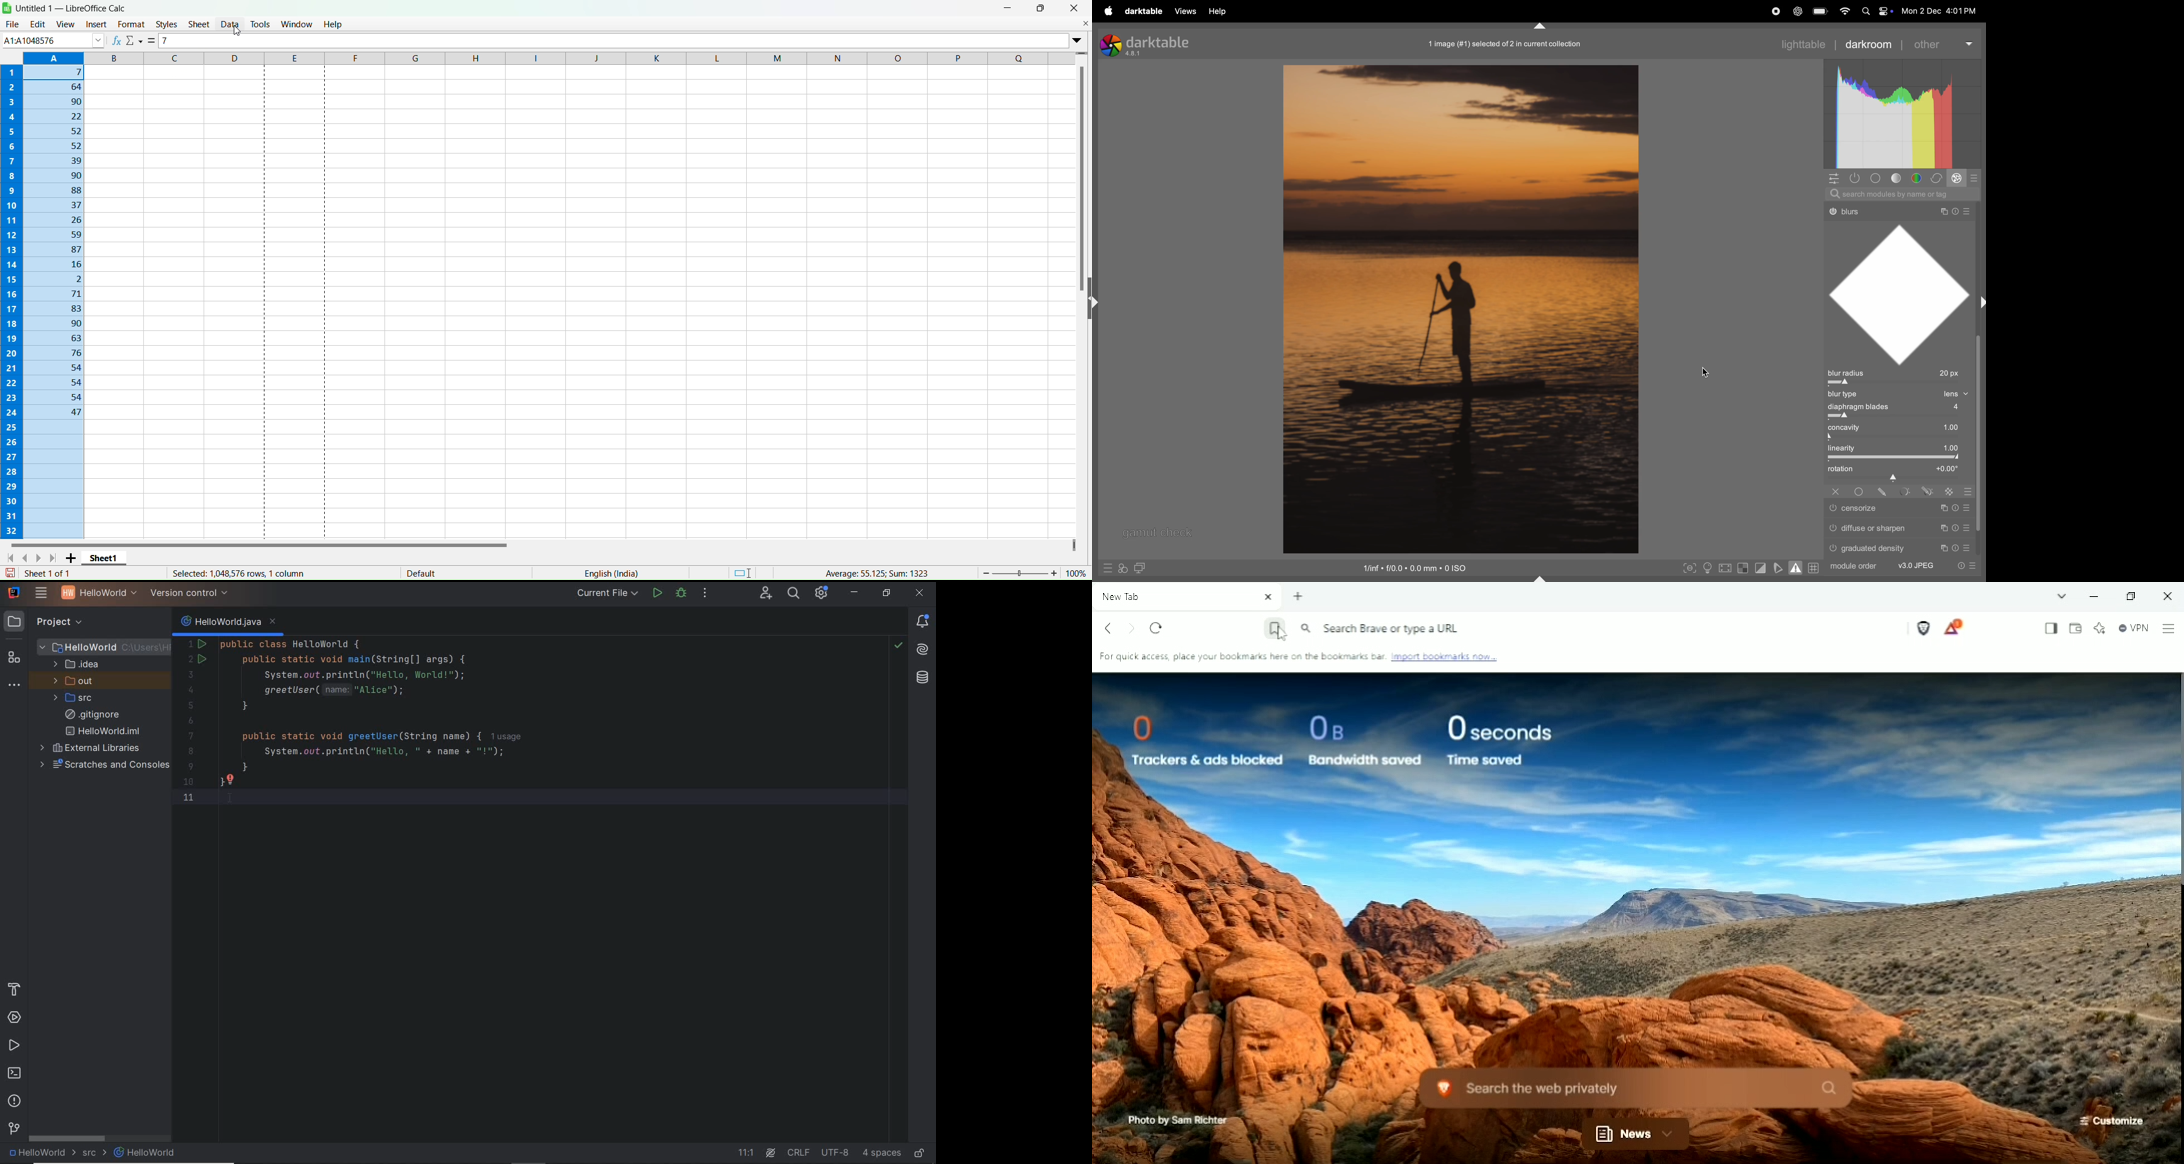 The height and width of the screenshot is (1176, 2184). I want to click on , so click(1898, 528).